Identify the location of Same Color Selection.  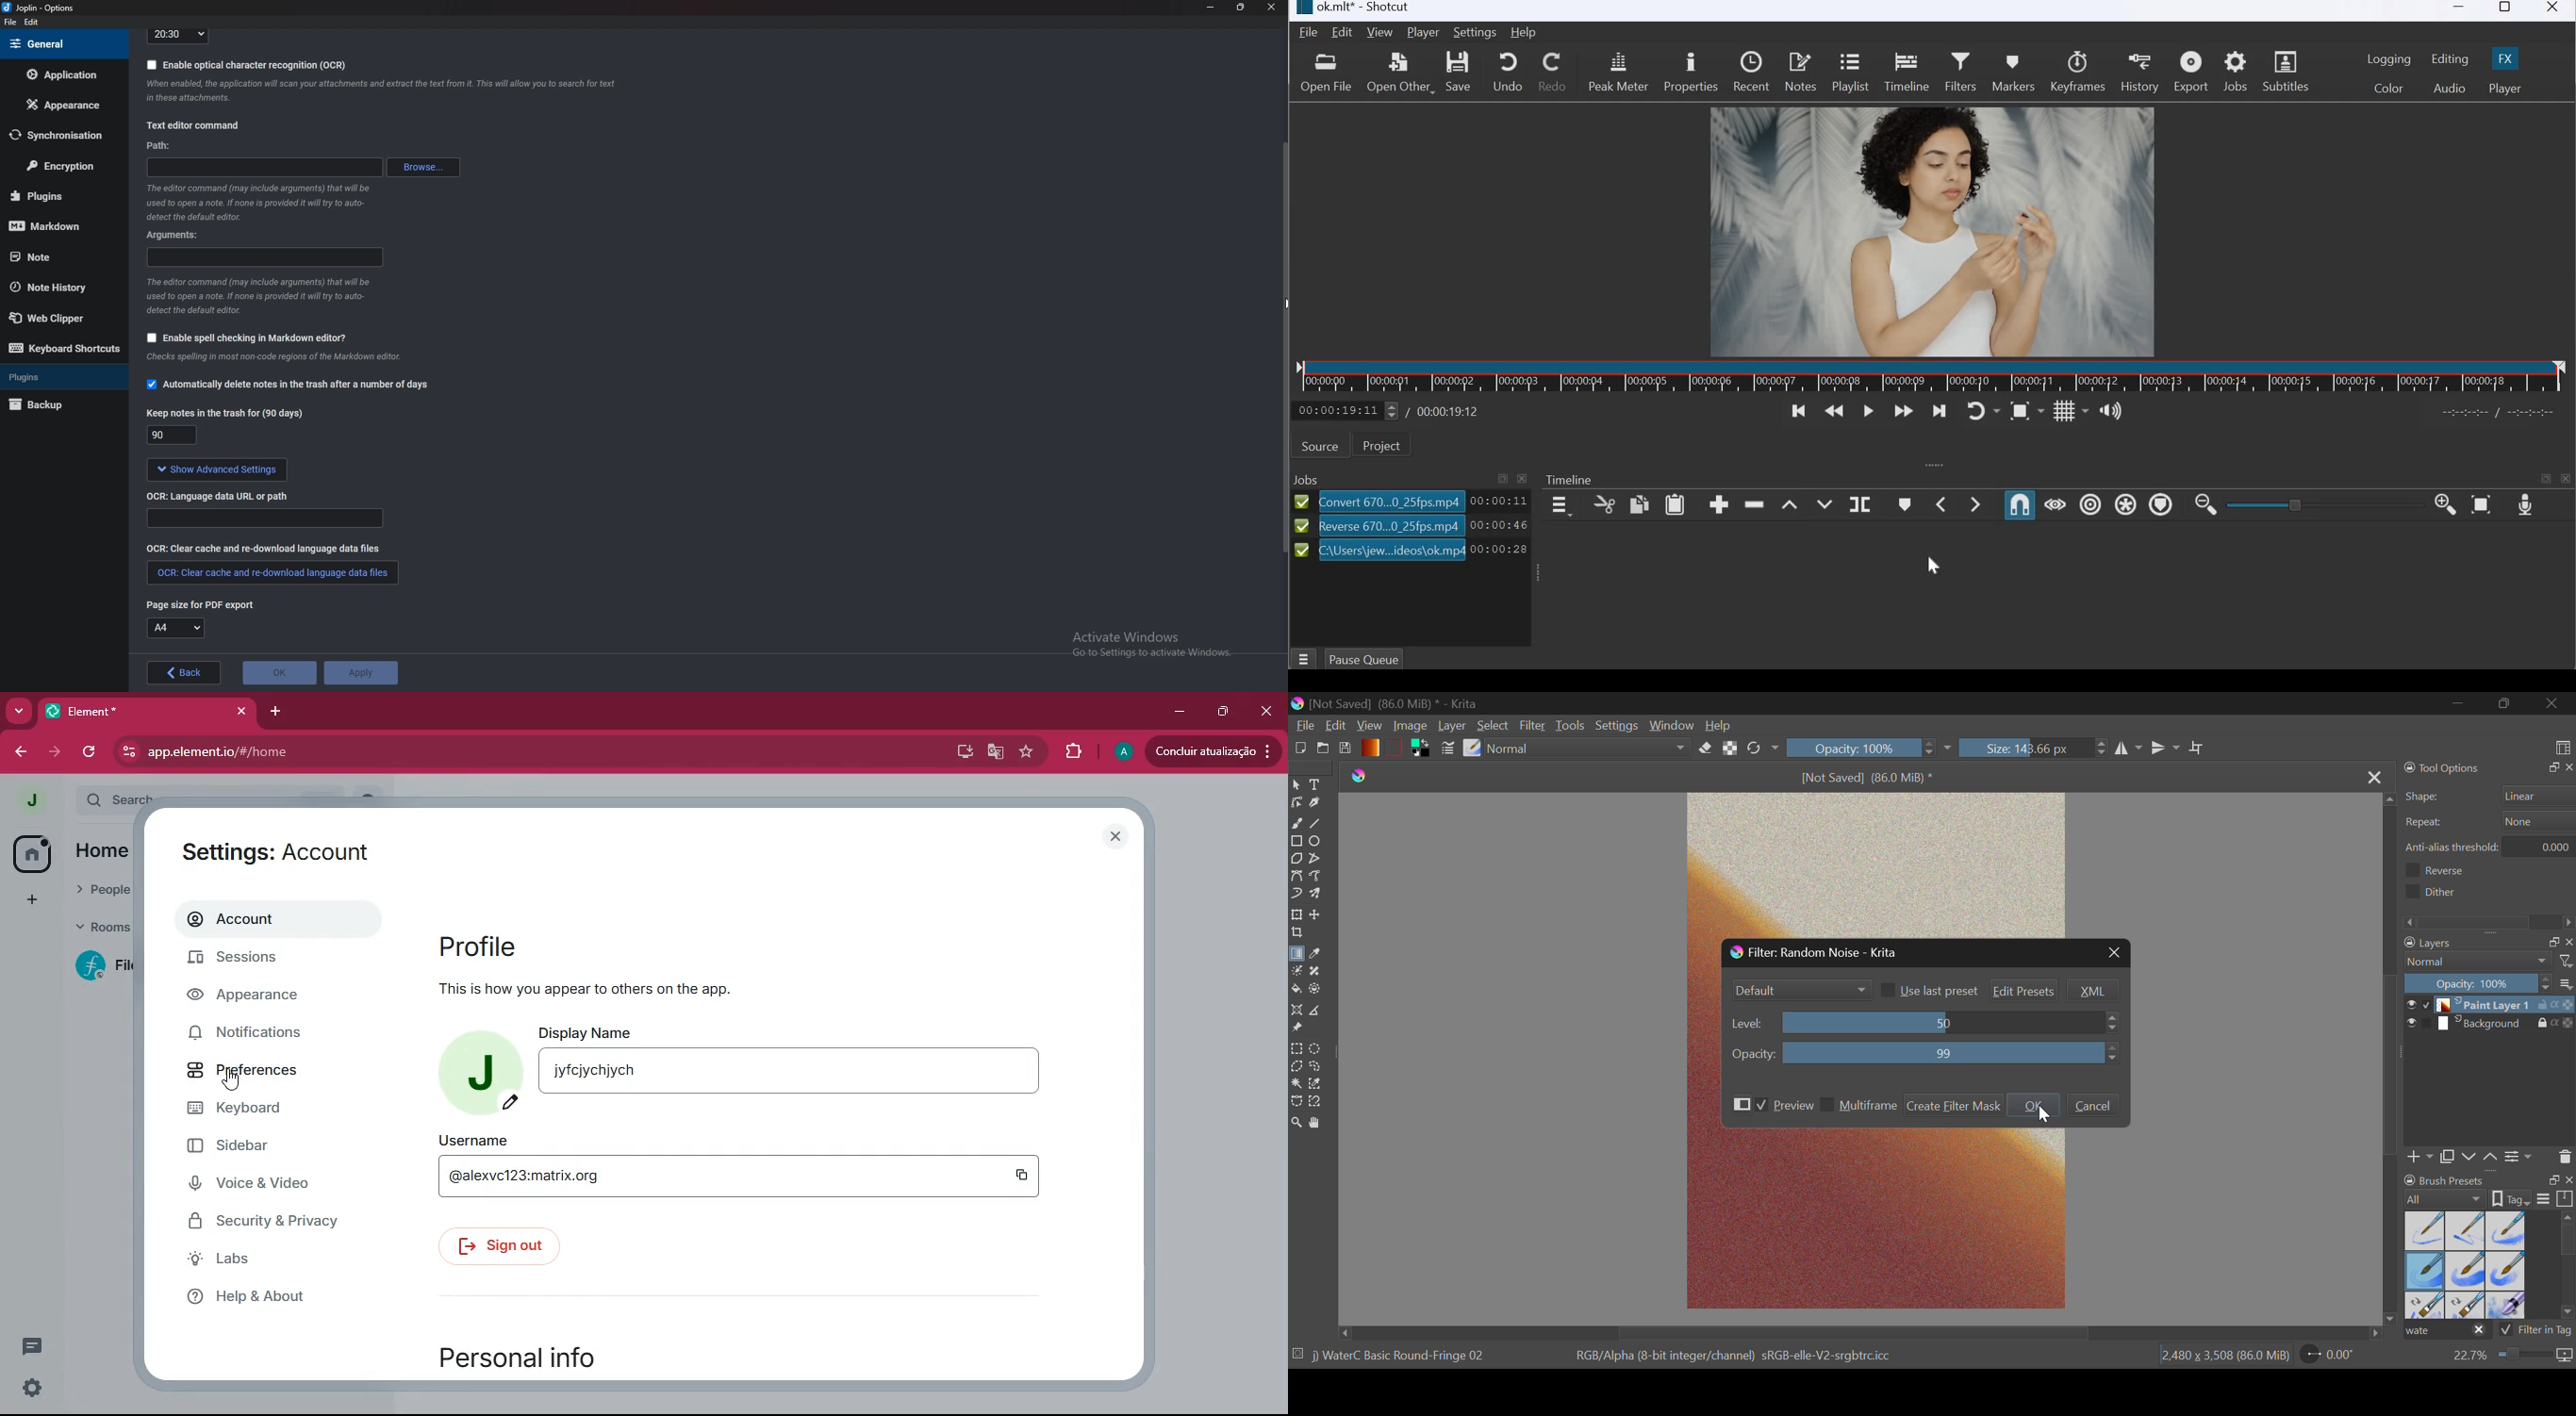
(1319, 1086).